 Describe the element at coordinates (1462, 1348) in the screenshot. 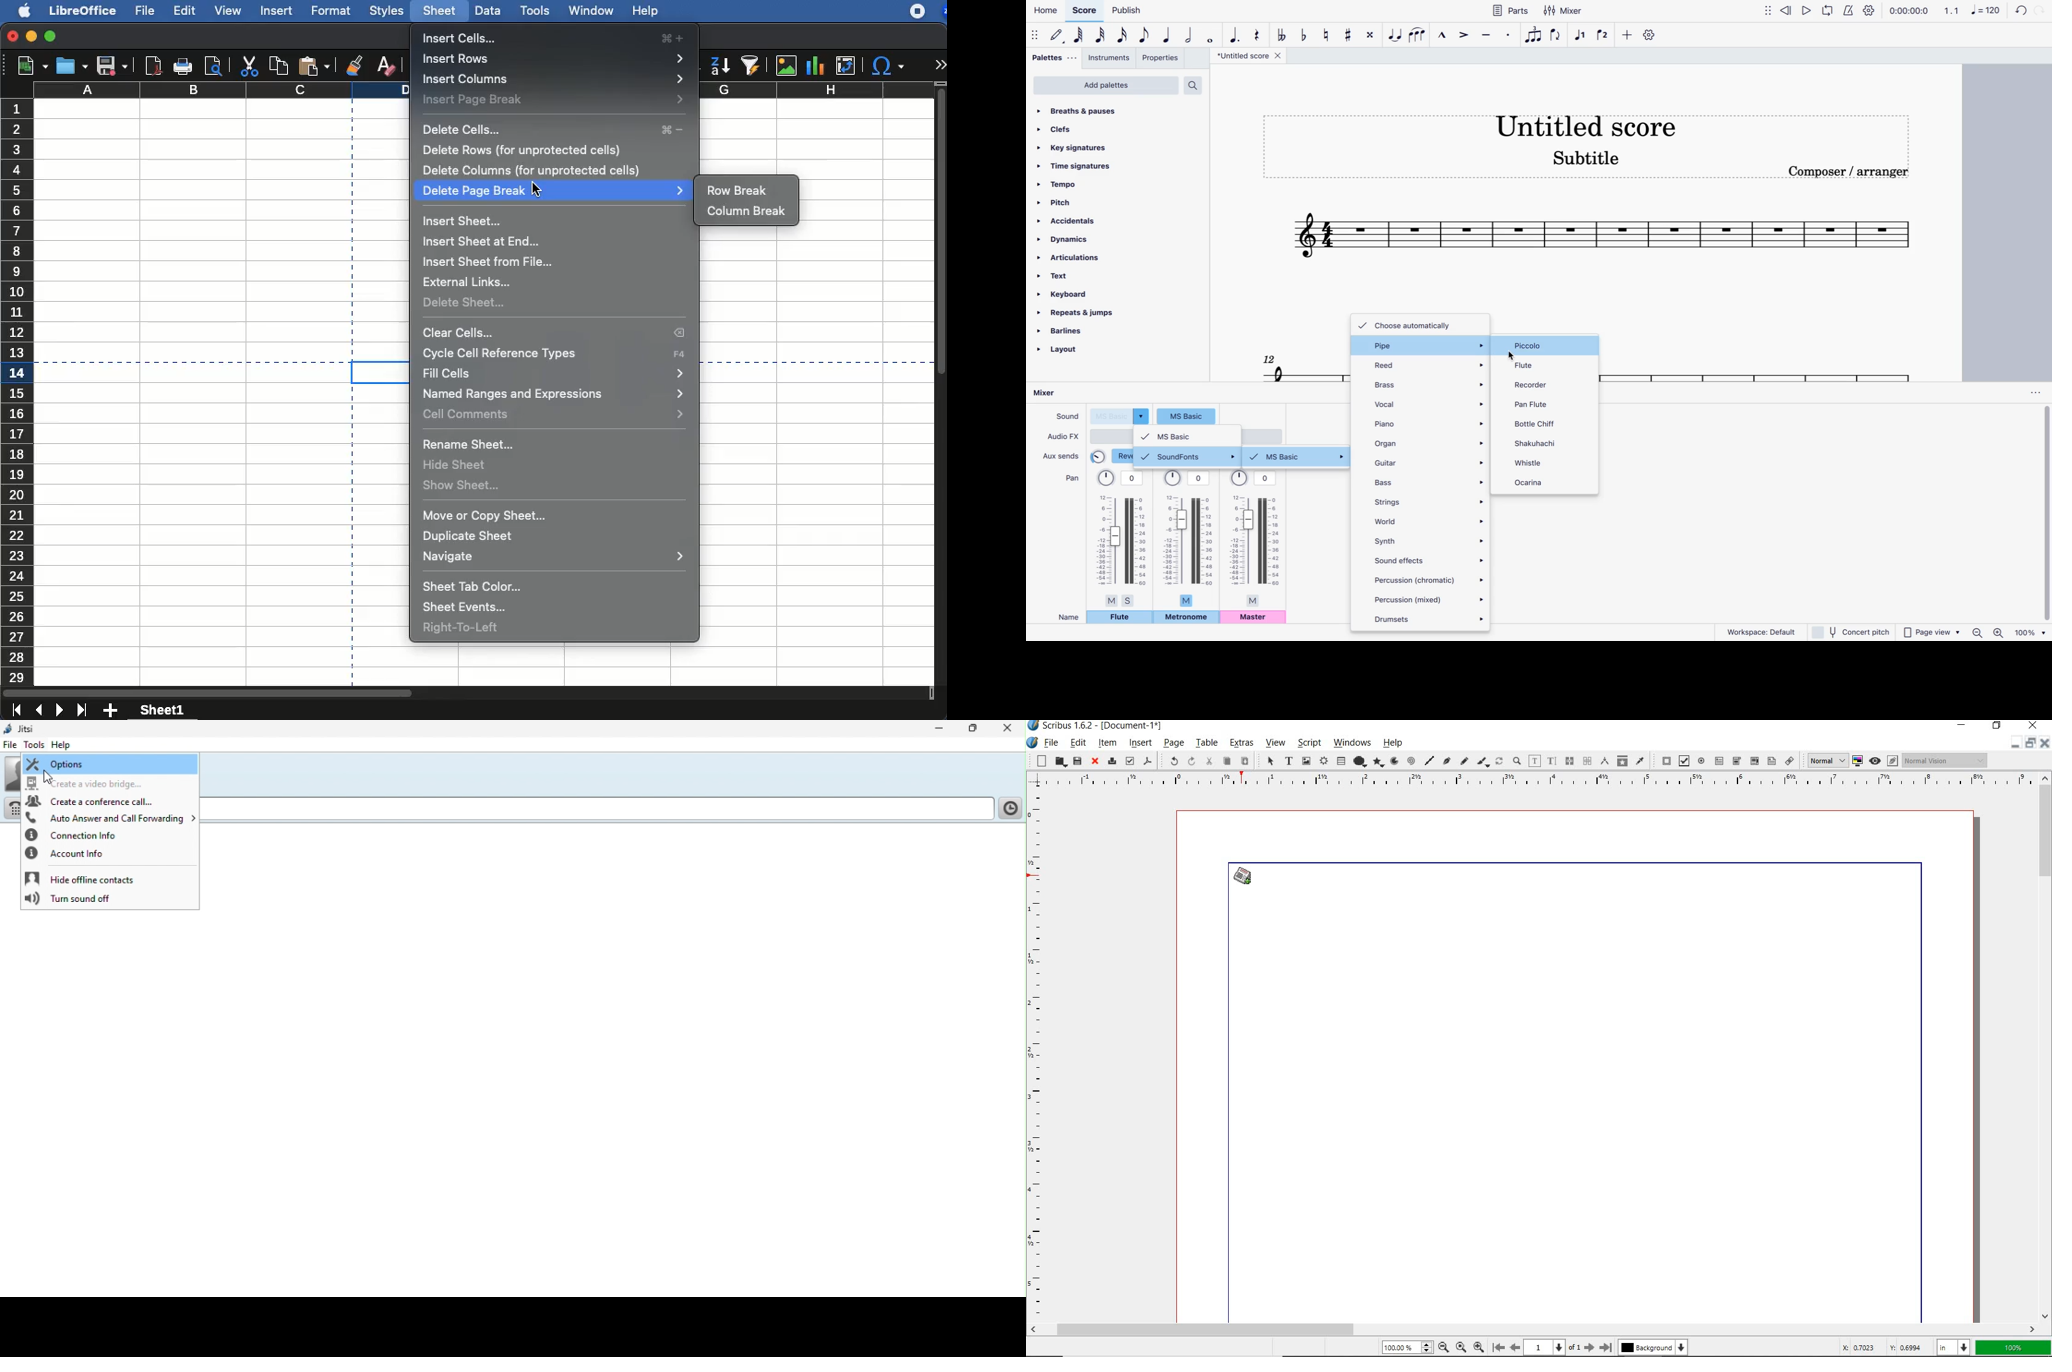

I see `Zoom to 100%` at that location.